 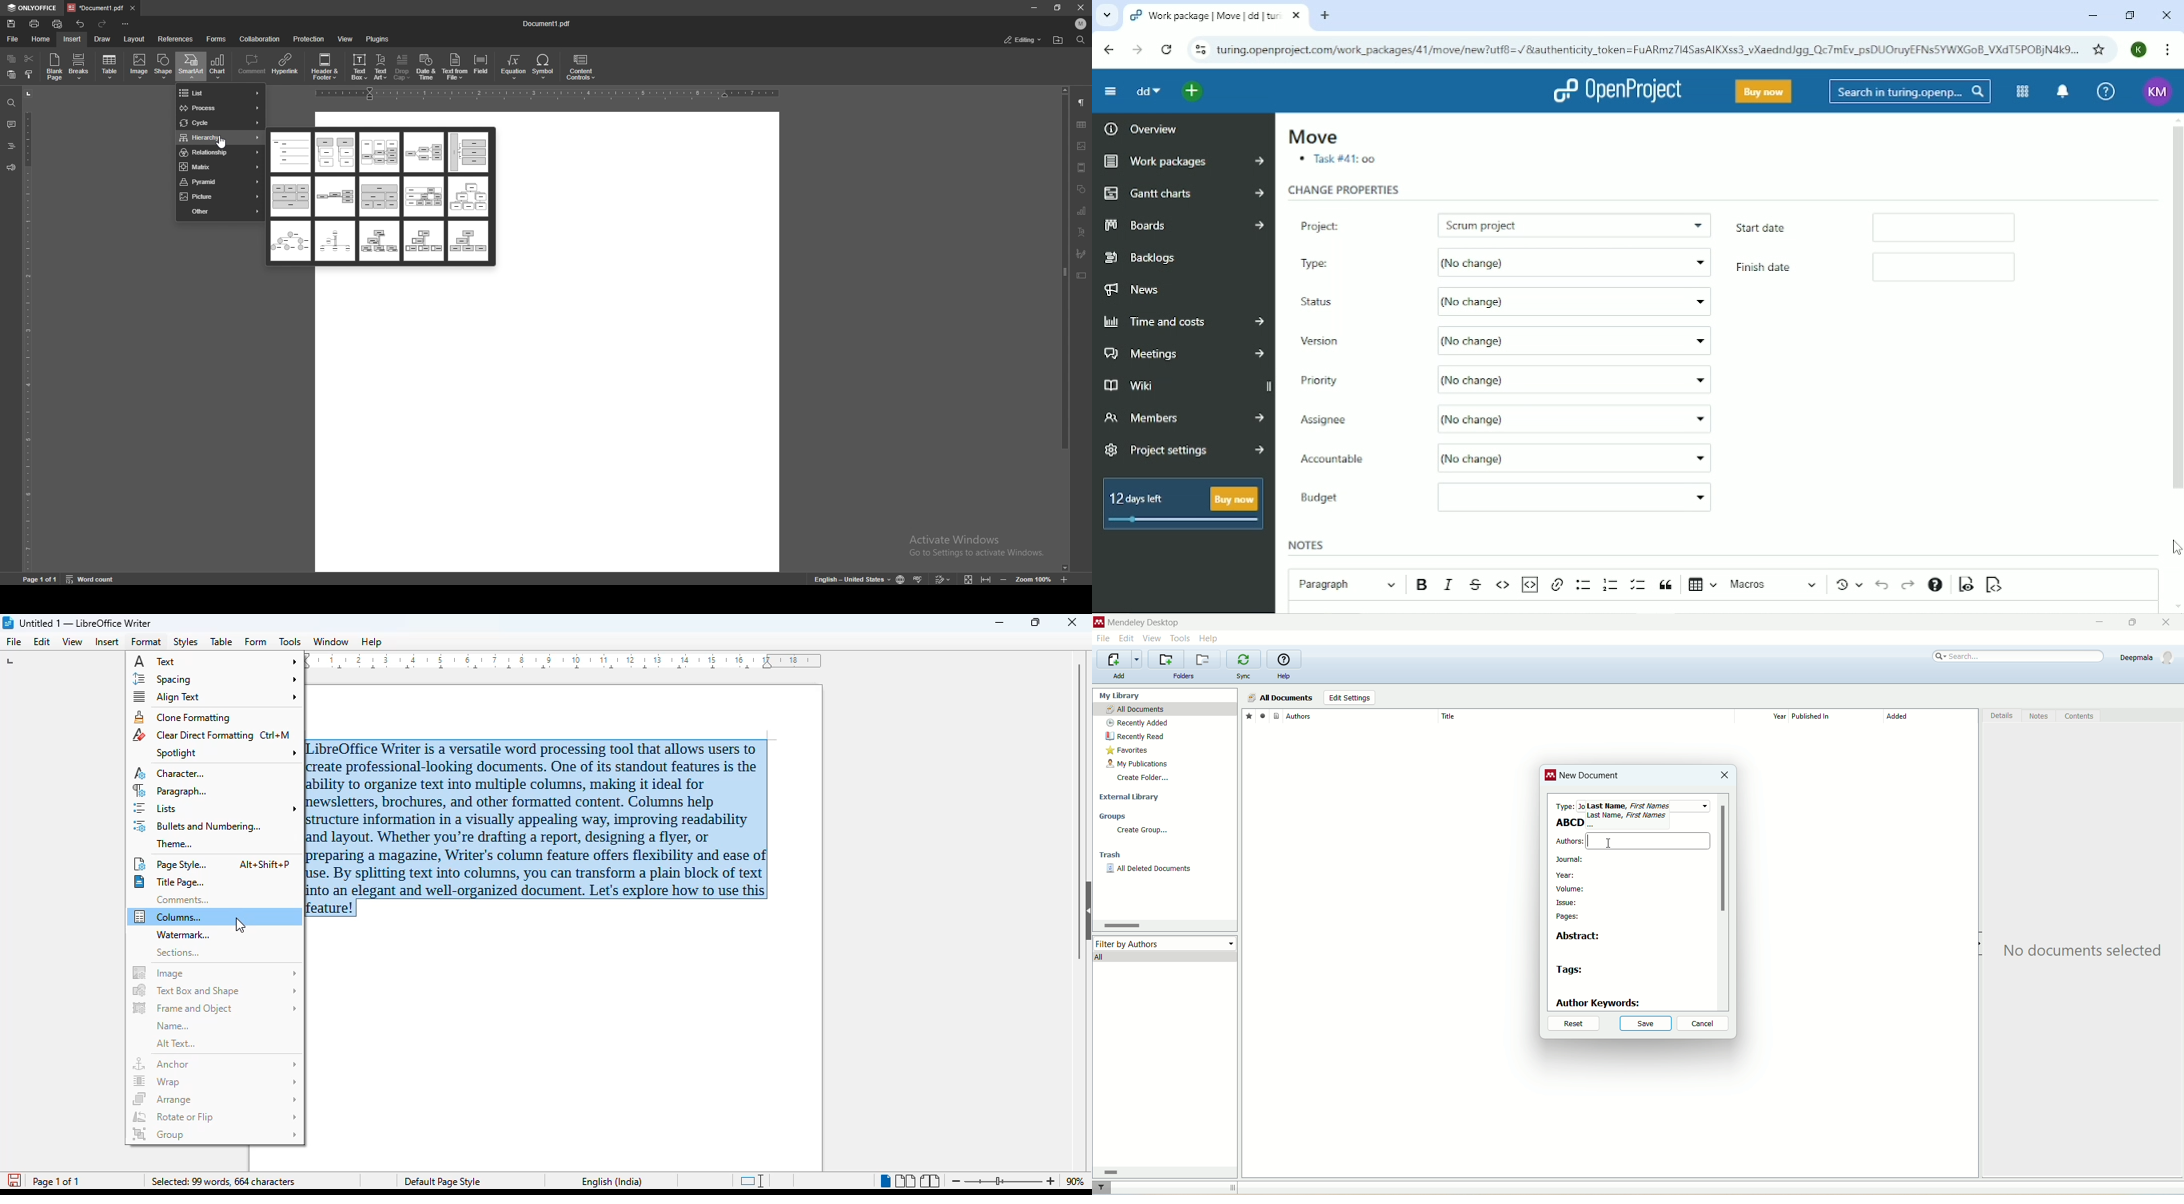 I want to click on Version, so click(x=1324, y=342).